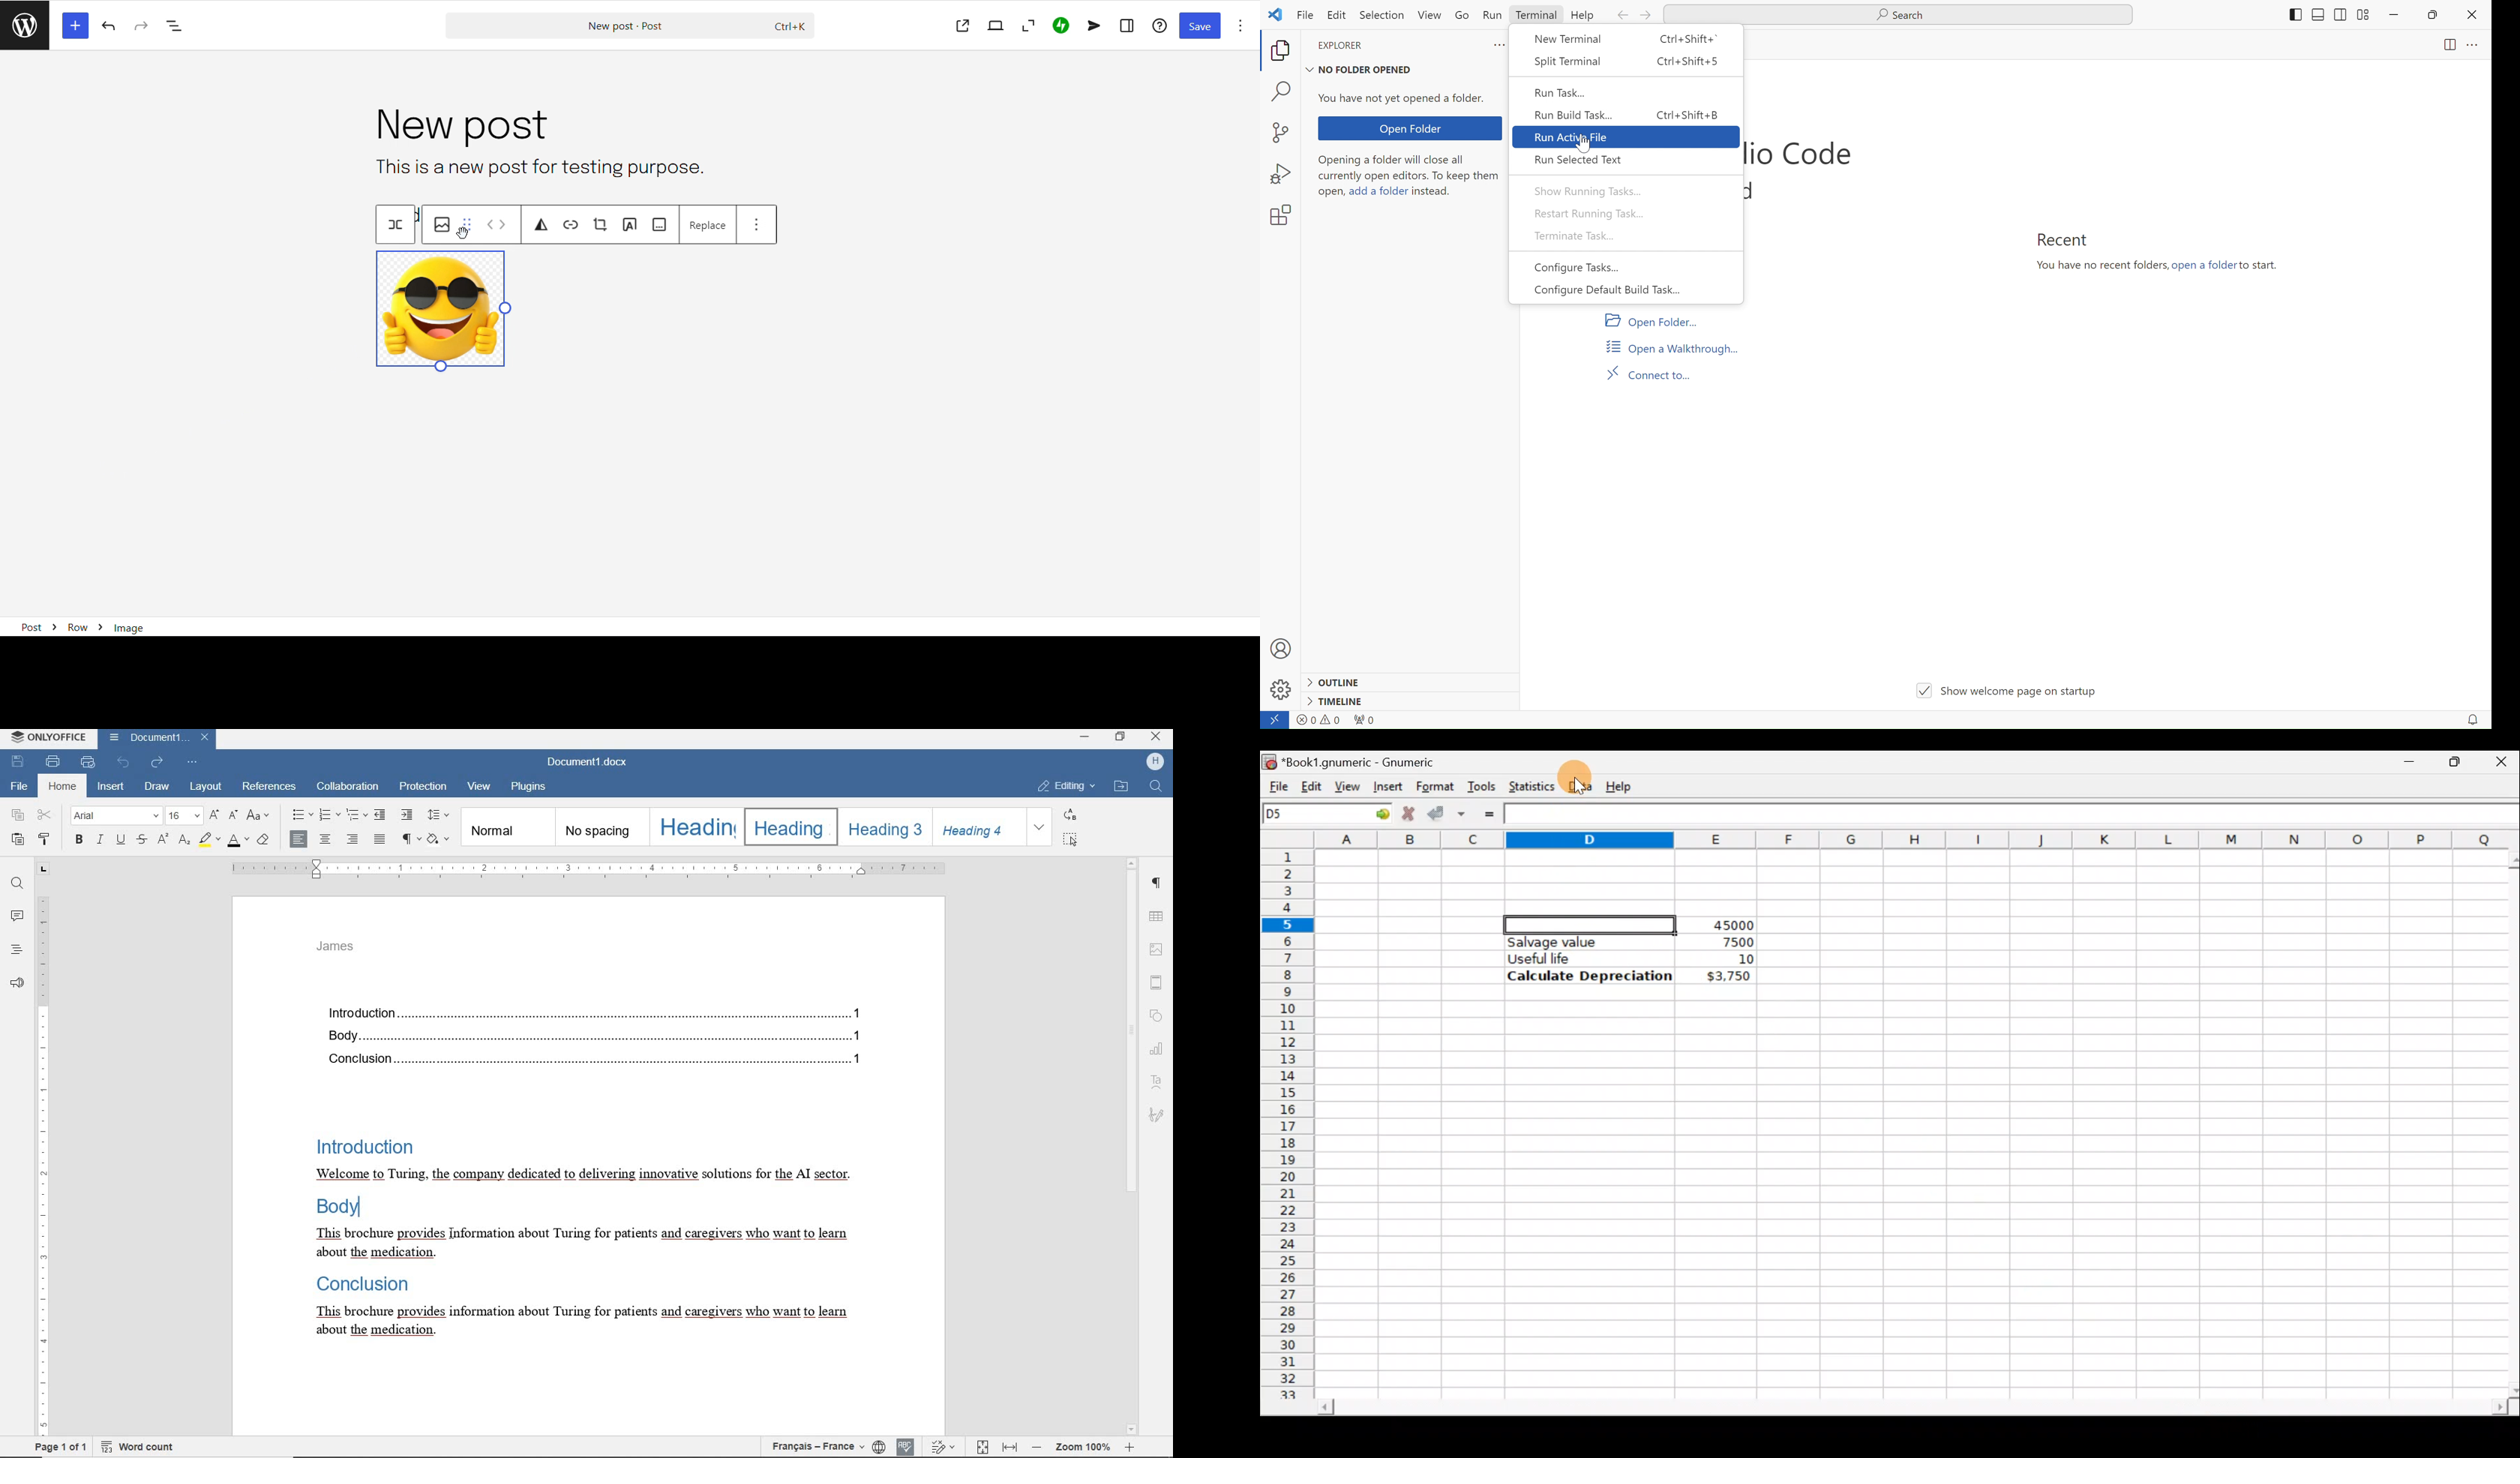 The width and height of the screenshot is (2520, 1484). I want to click on ZOOM 100%, so click(1081, 1448).